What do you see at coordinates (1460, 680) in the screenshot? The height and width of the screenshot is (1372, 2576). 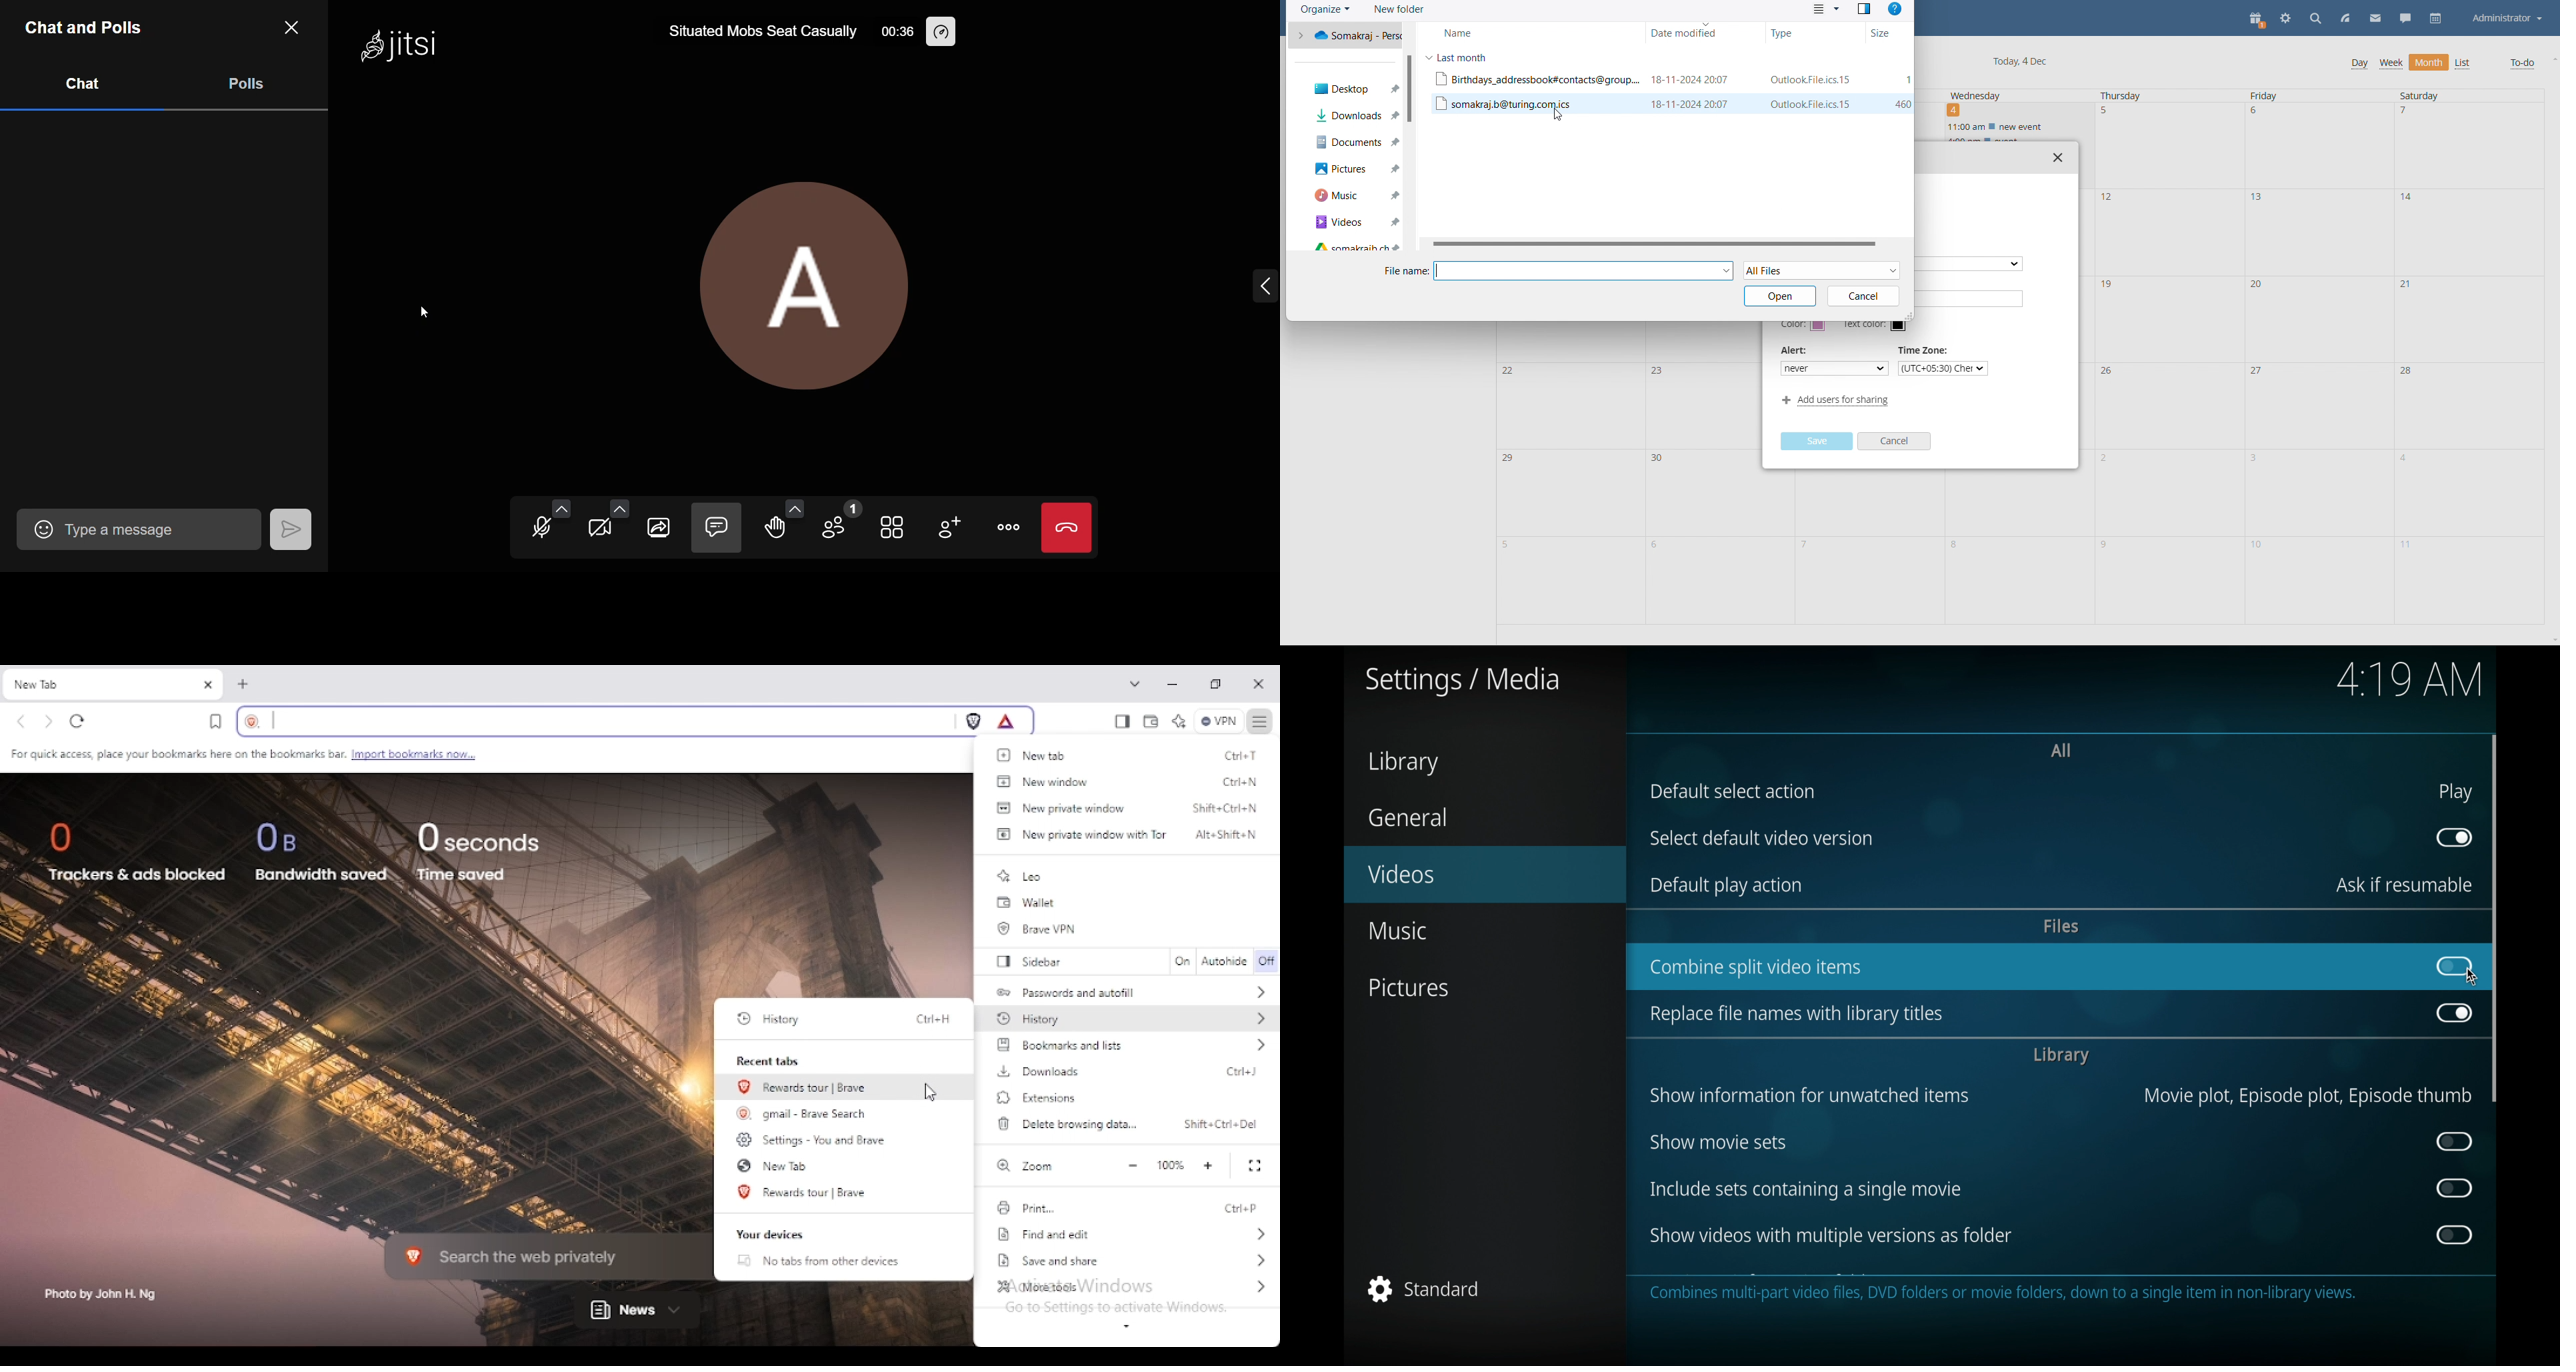 I see `settings/ media` at bounding box center [1460, 680].